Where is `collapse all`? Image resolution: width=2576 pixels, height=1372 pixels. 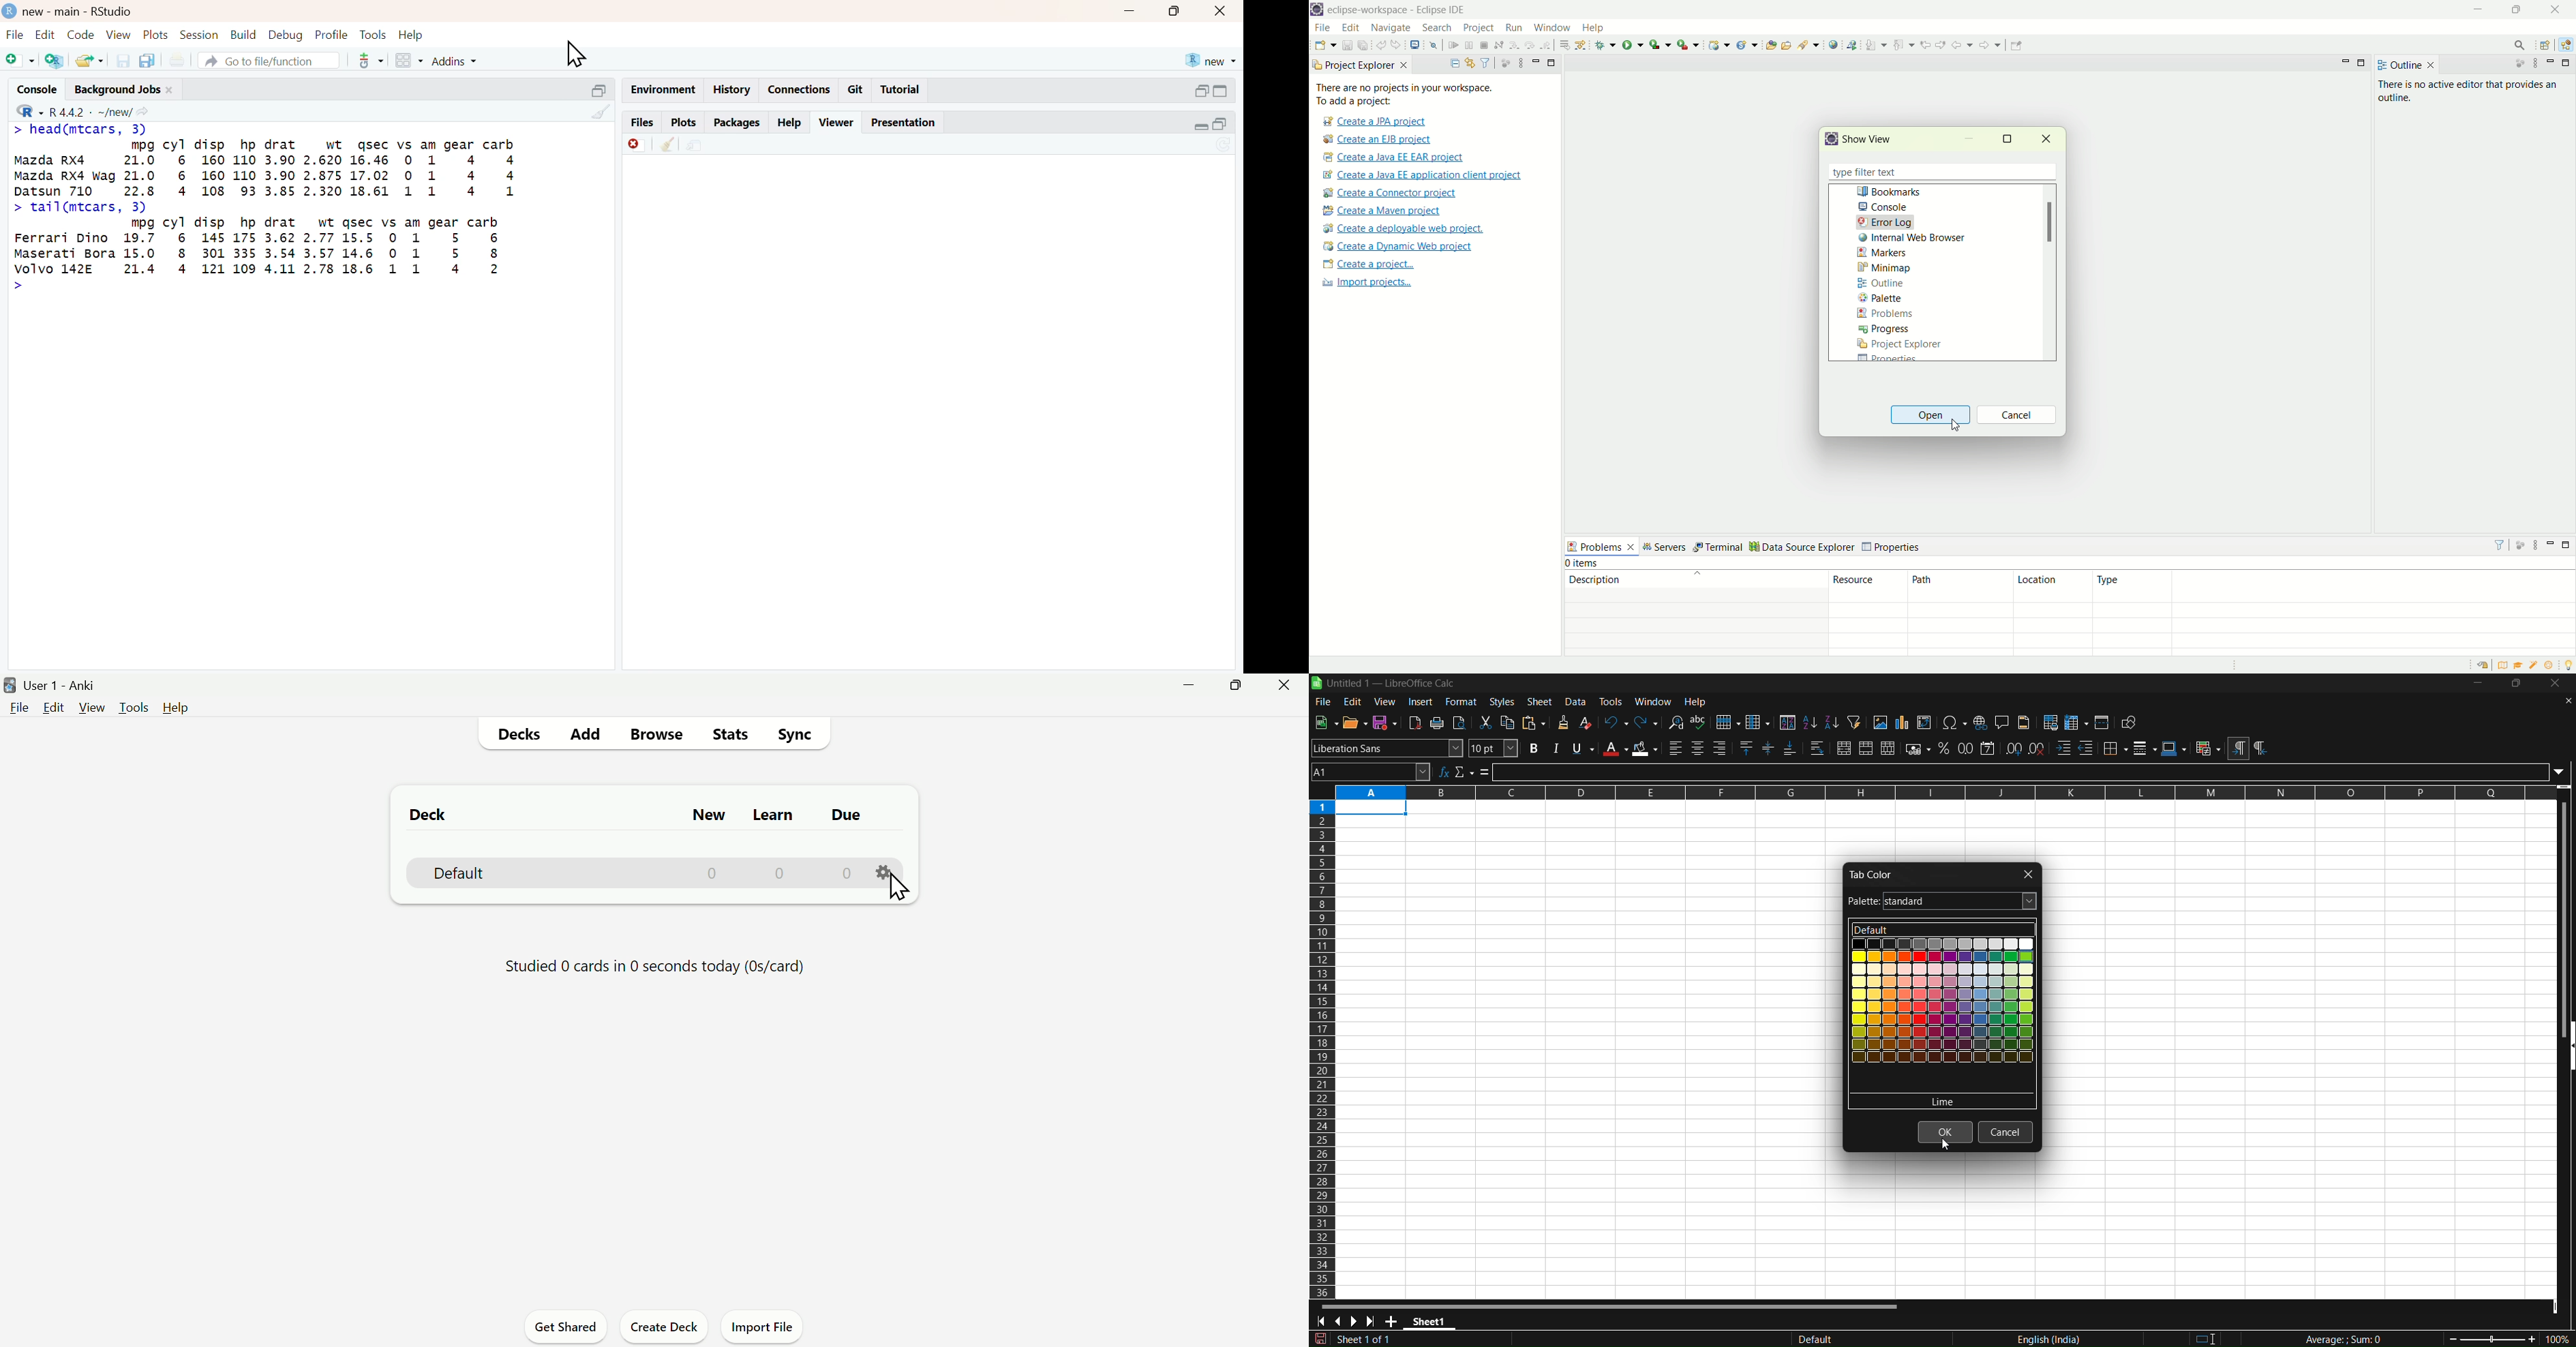 collapse all is located at coordinates (1453, 61).